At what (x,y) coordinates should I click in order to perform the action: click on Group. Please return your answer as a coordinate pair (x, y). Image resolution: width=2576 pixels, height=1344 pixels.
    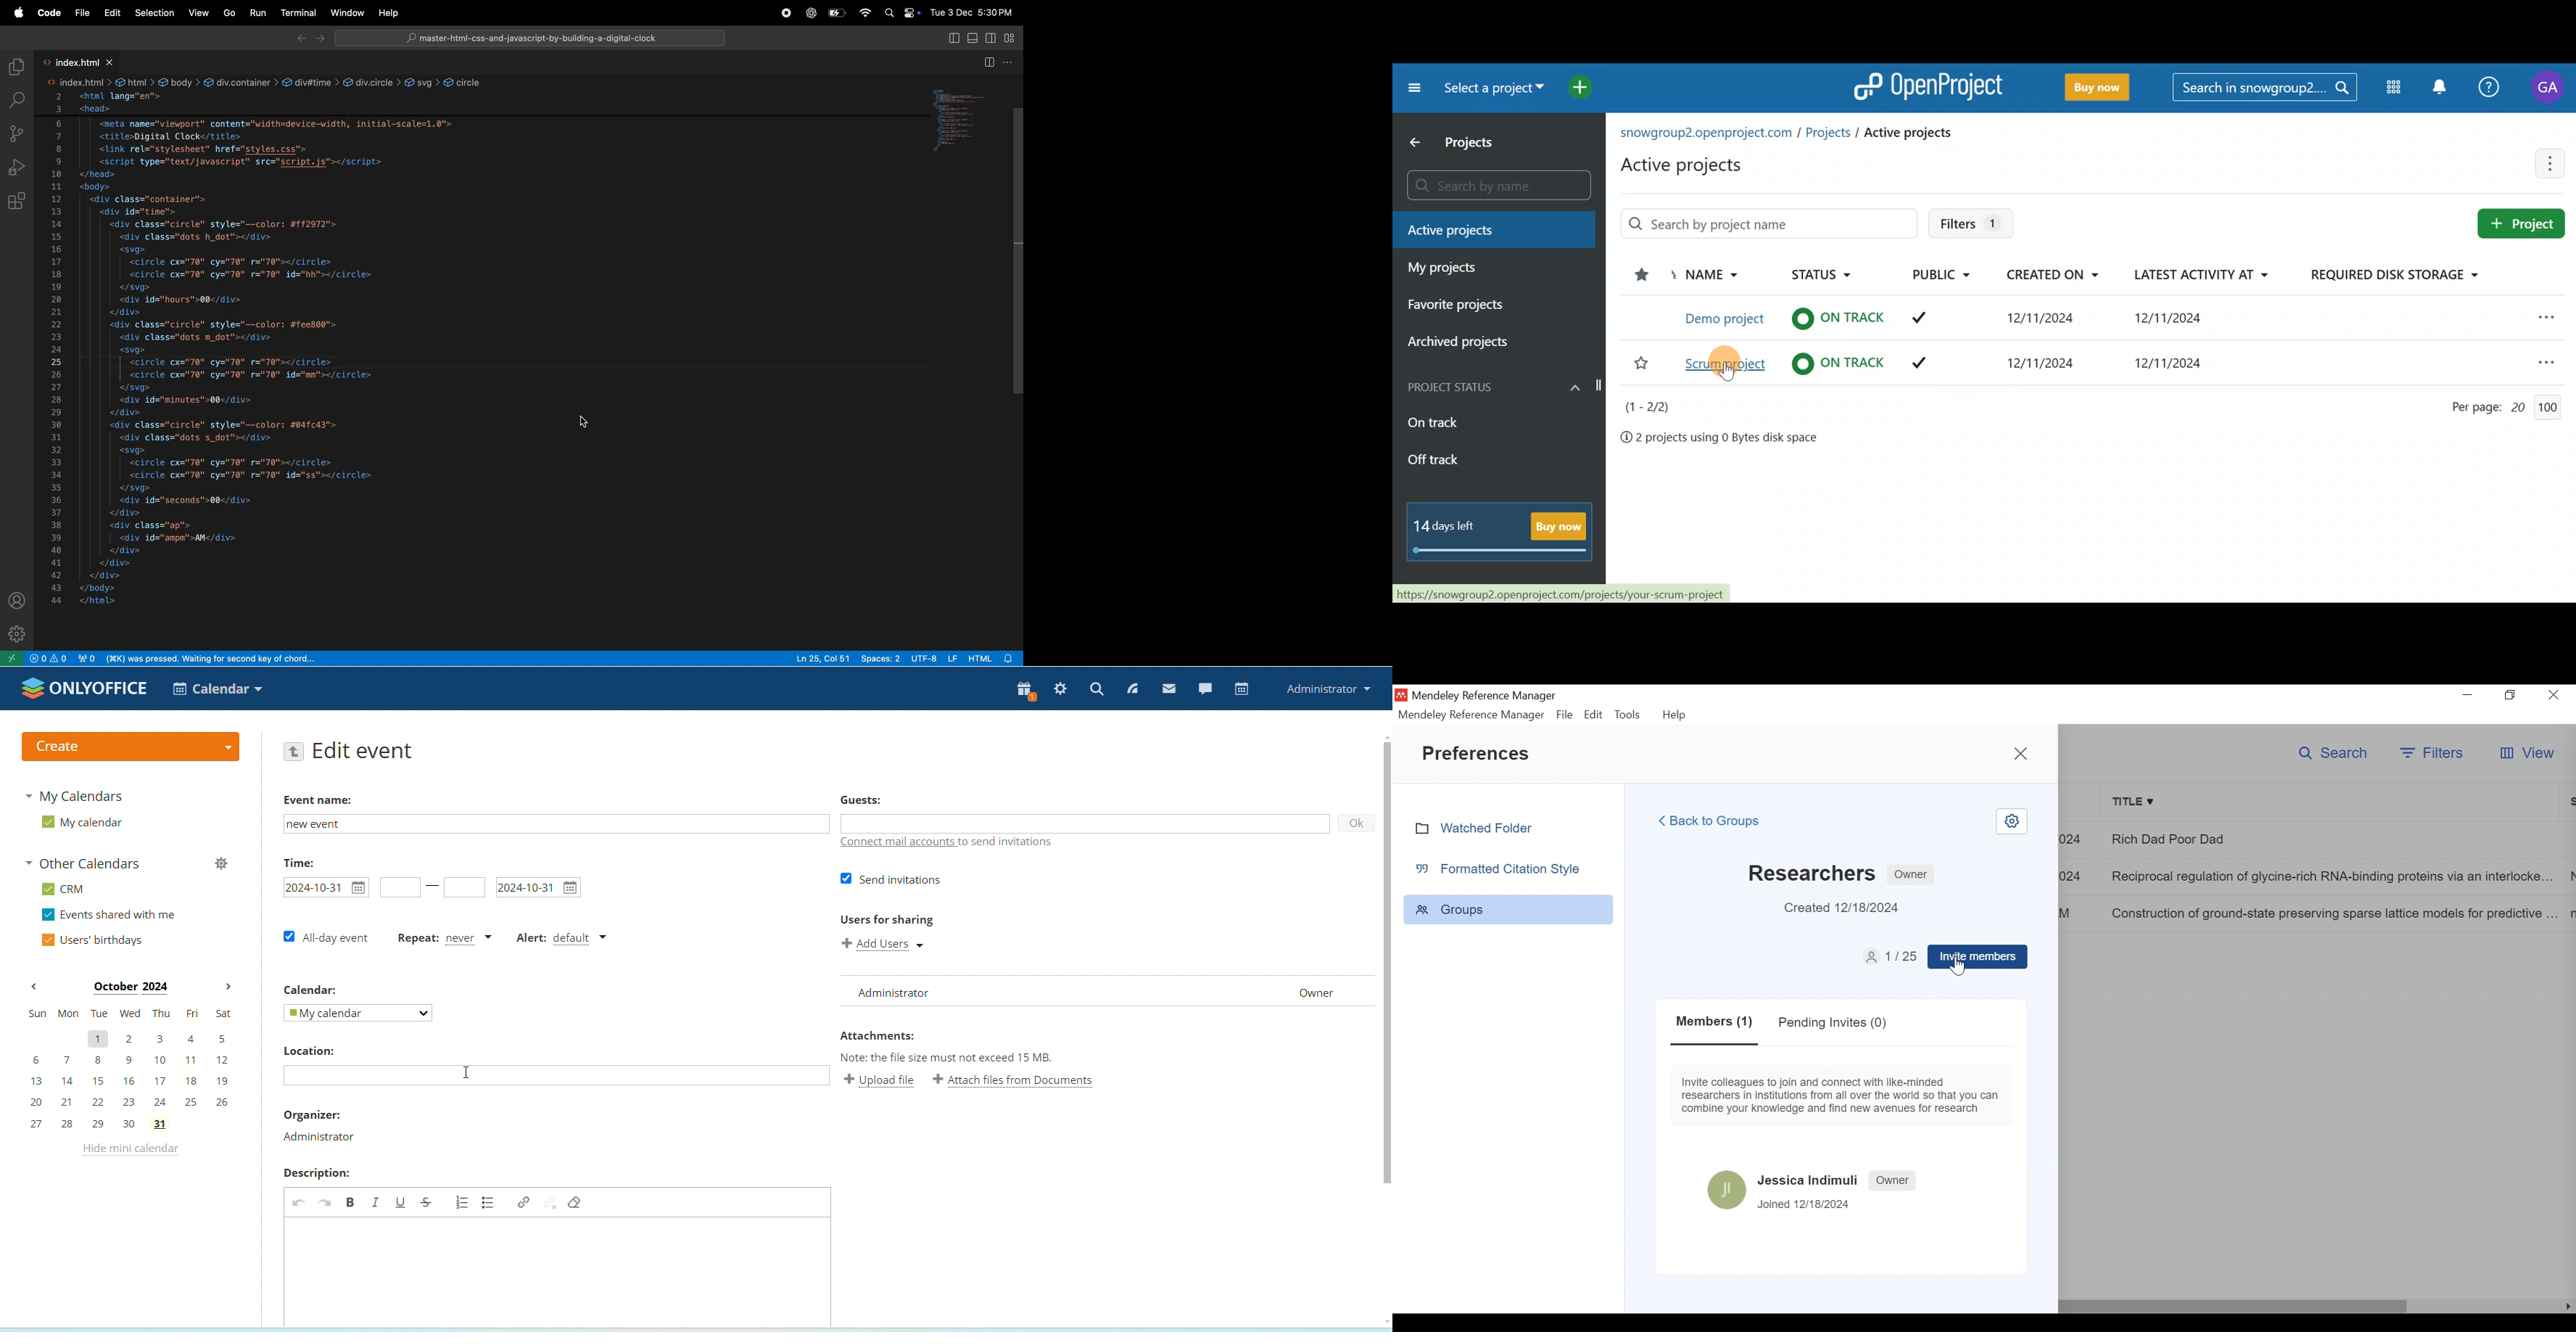
    Looking at the image, I should click on (1508, 909).